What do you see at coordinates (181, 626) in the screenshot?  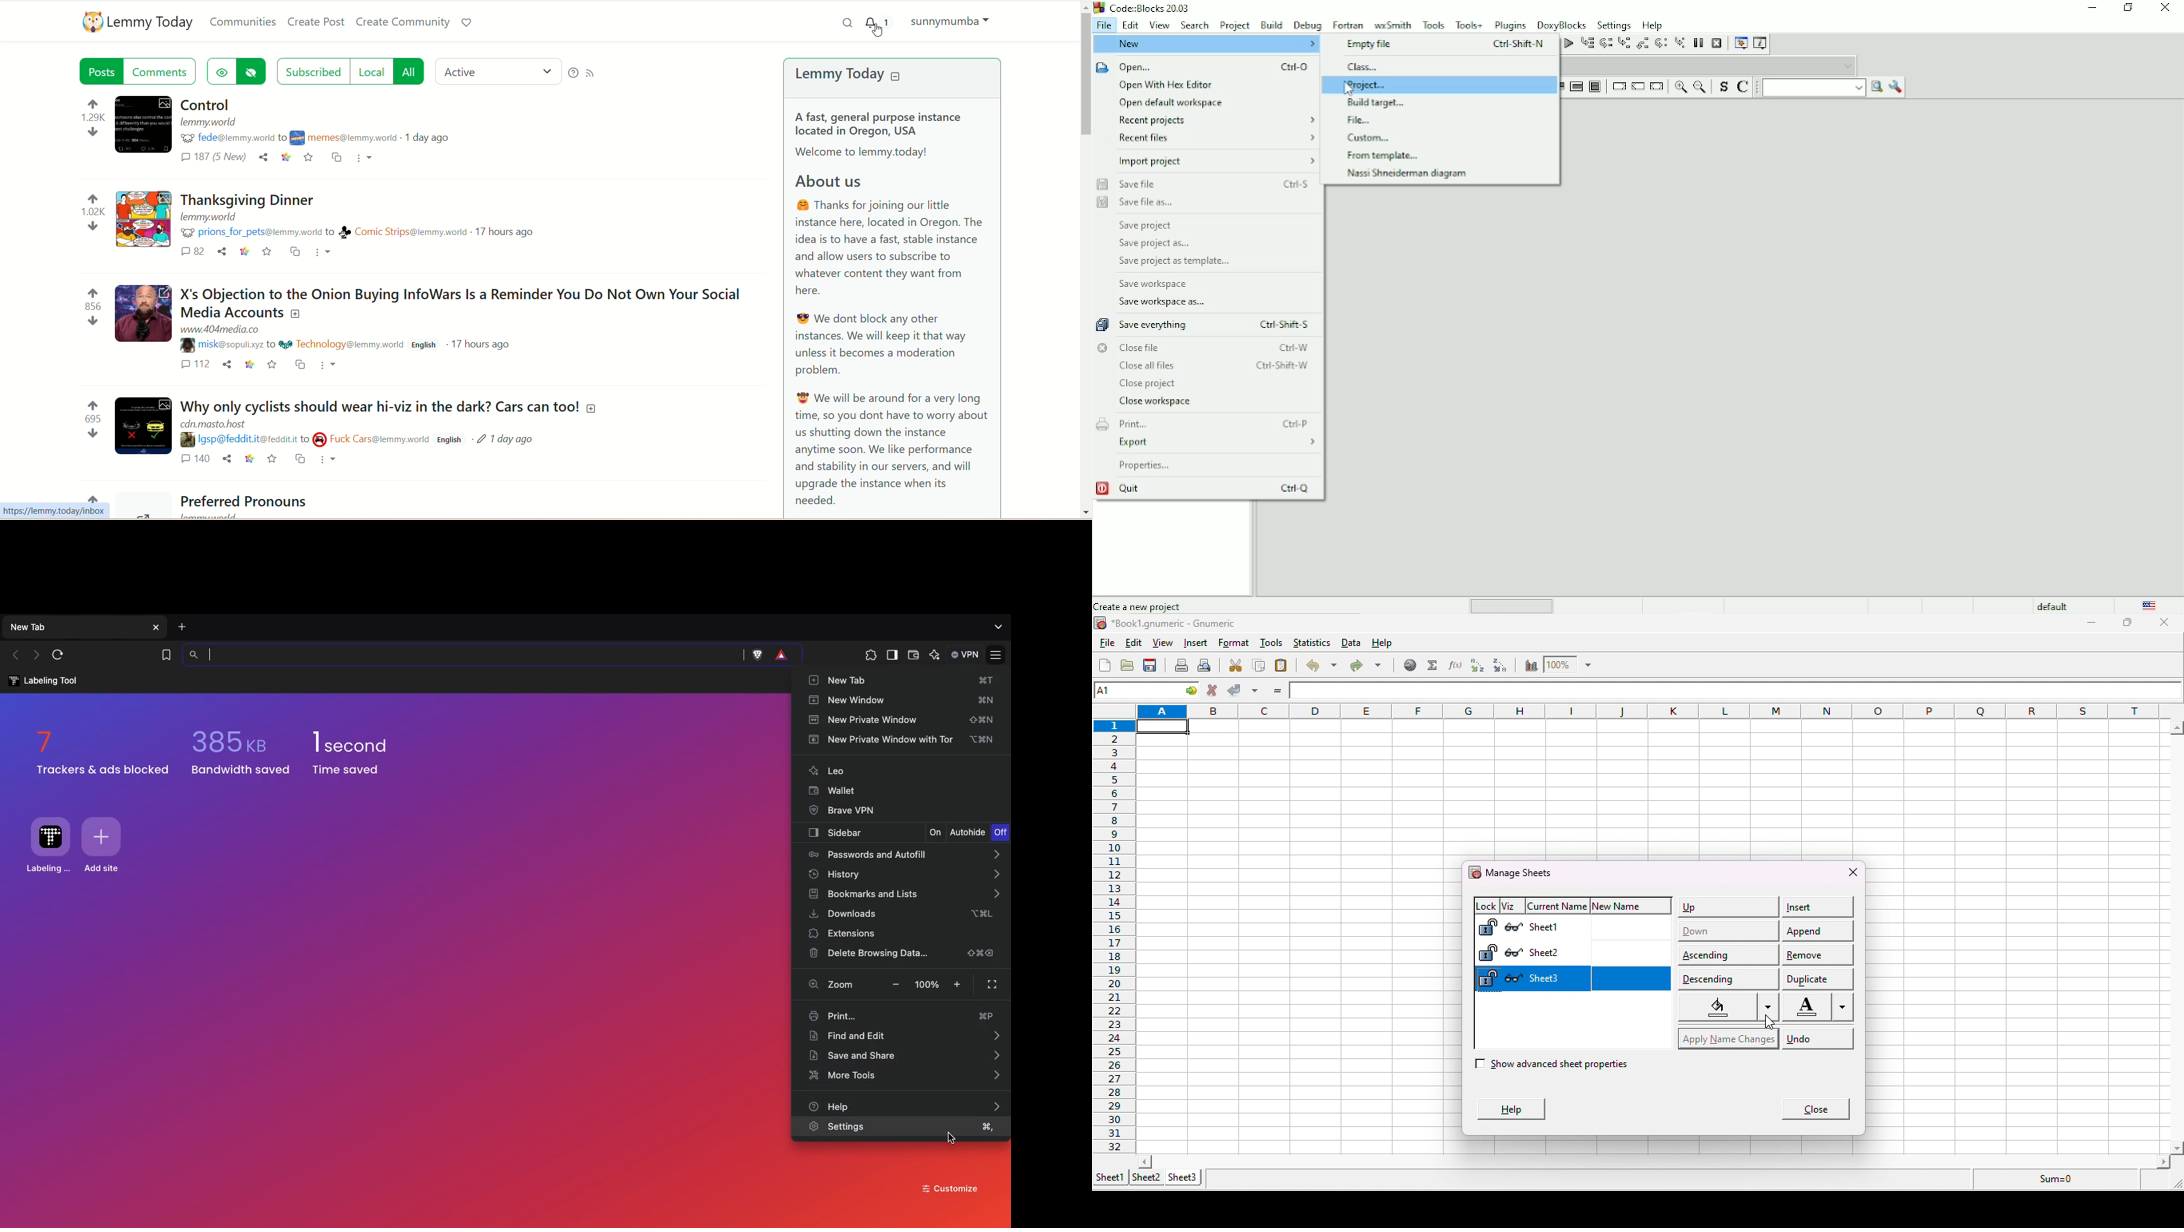 I see `Add new tab` at bounding box center [181, 626].